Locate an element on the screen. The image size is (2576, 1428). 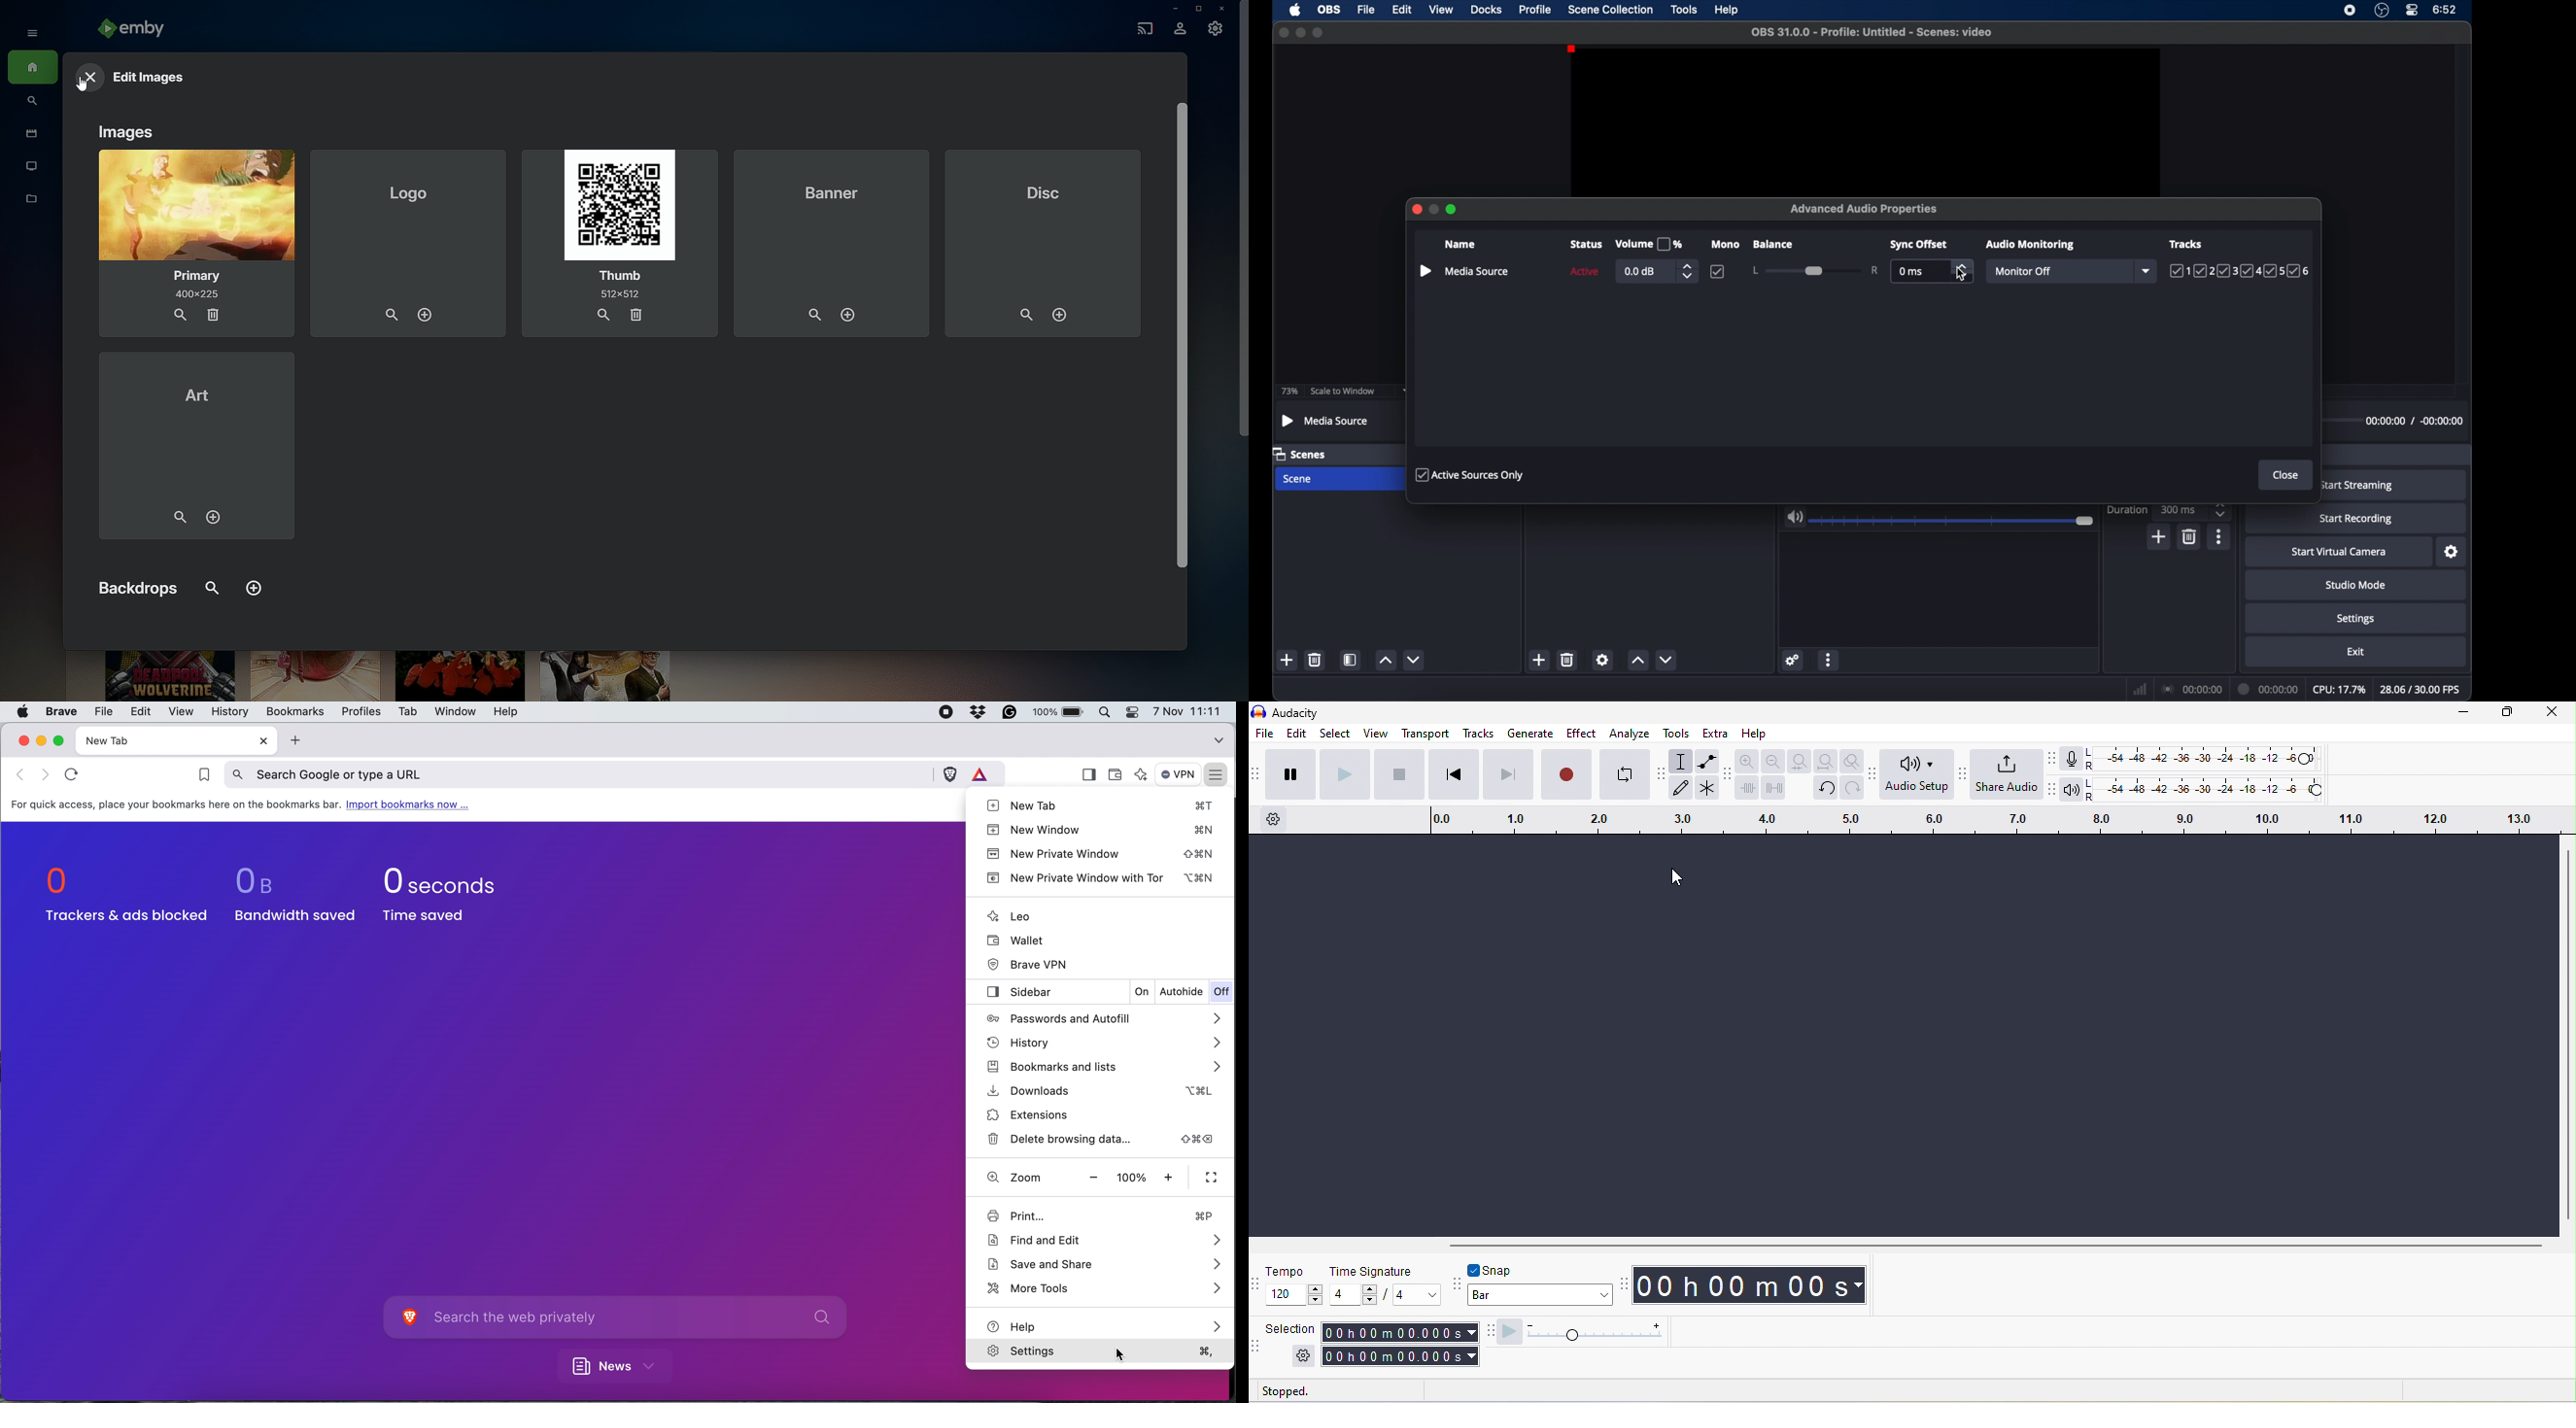
title is located at coordinates (1304, 712).